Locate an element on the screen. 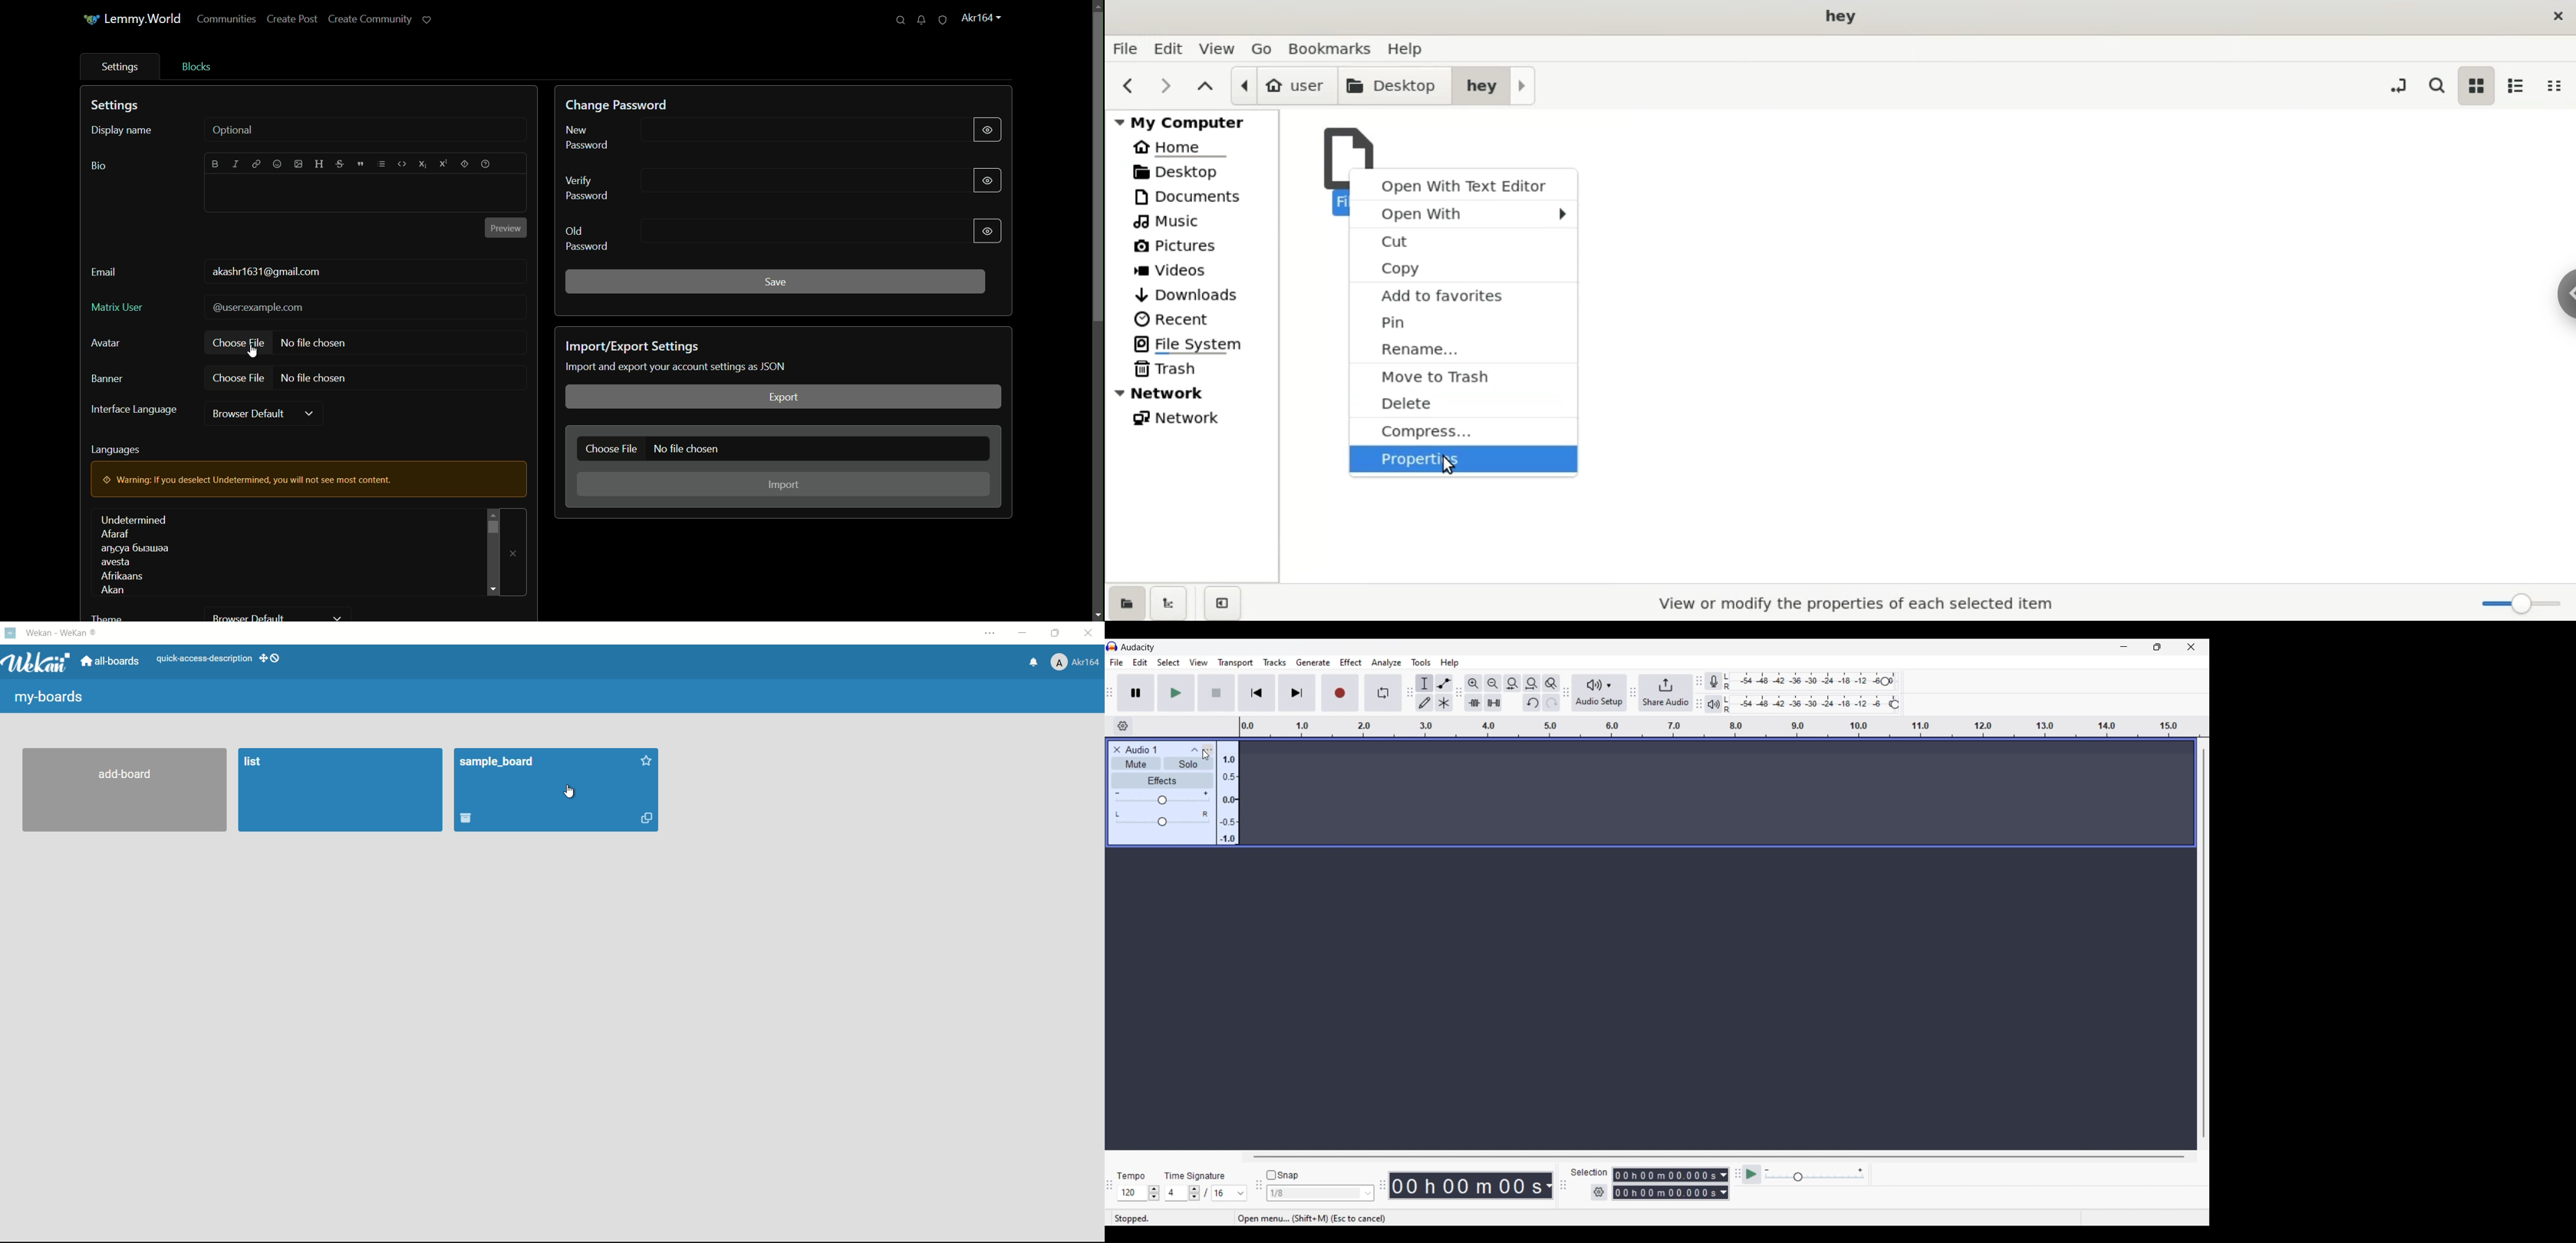 The height and width of the screenshot is (1260, 2576). add to favourites is located at coordinates (1466, 296).